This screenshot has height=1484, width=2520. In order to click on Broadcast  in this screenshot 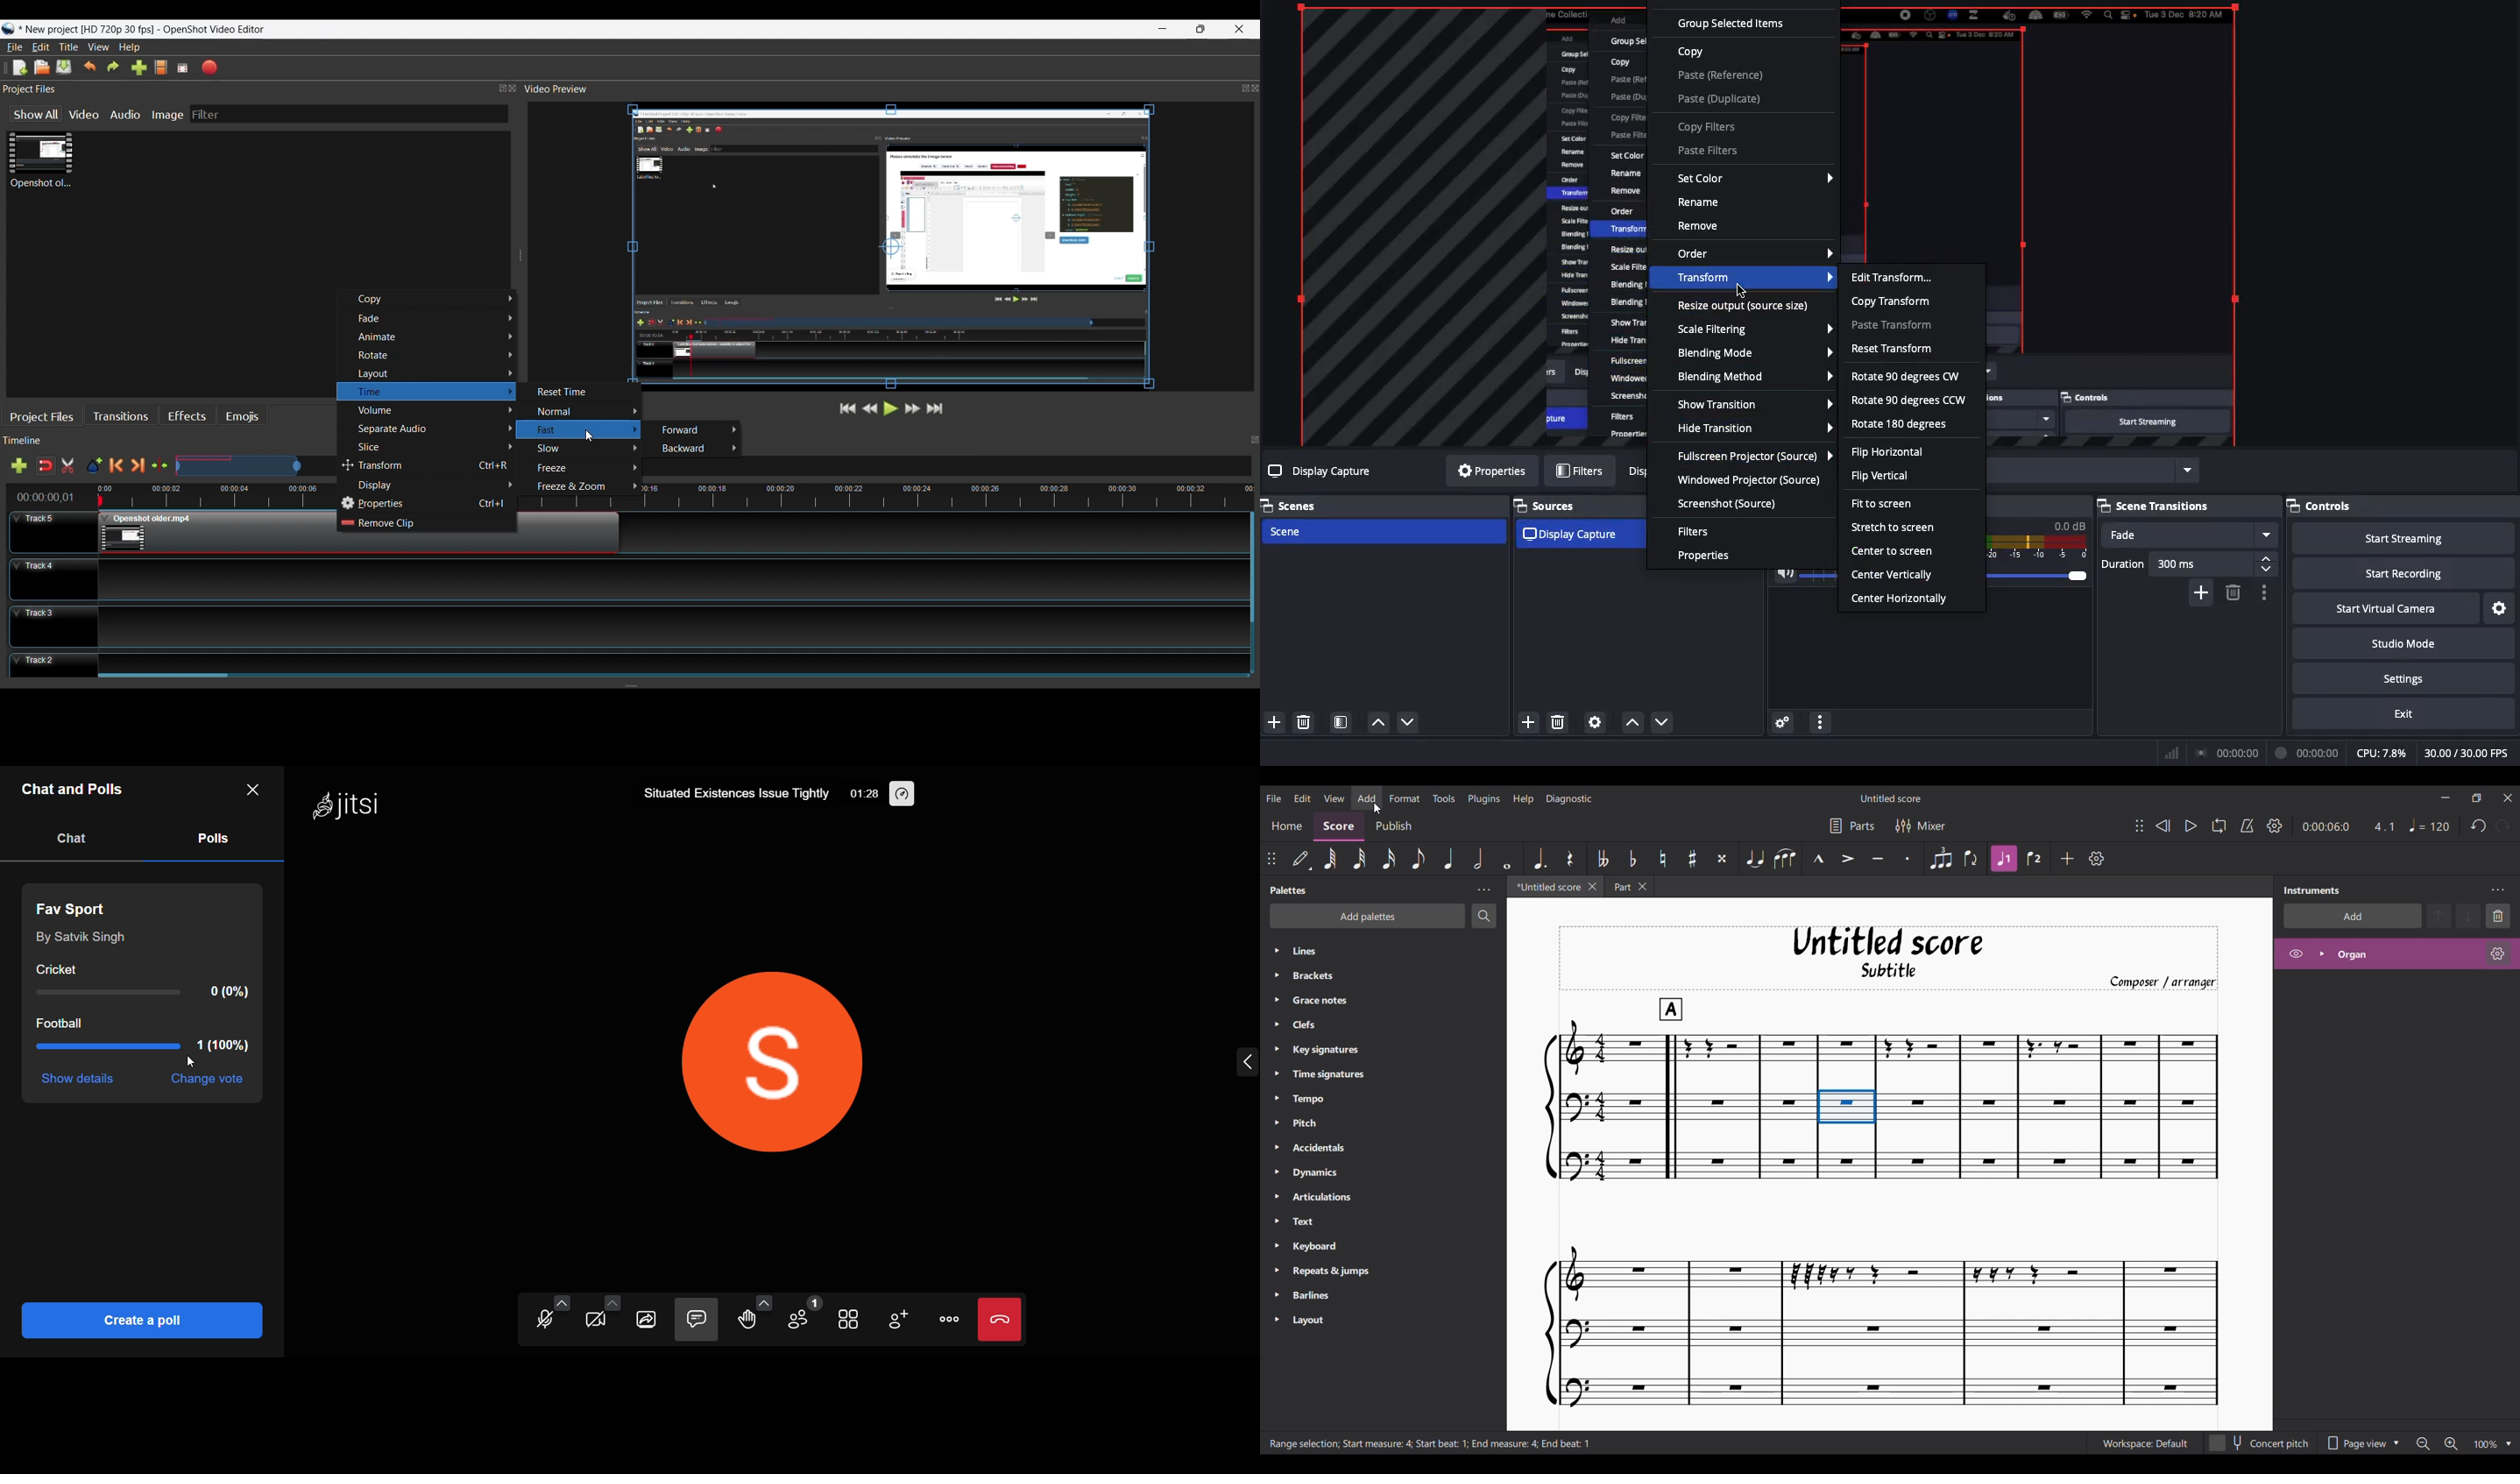, I will do `click(2227, 753)`.